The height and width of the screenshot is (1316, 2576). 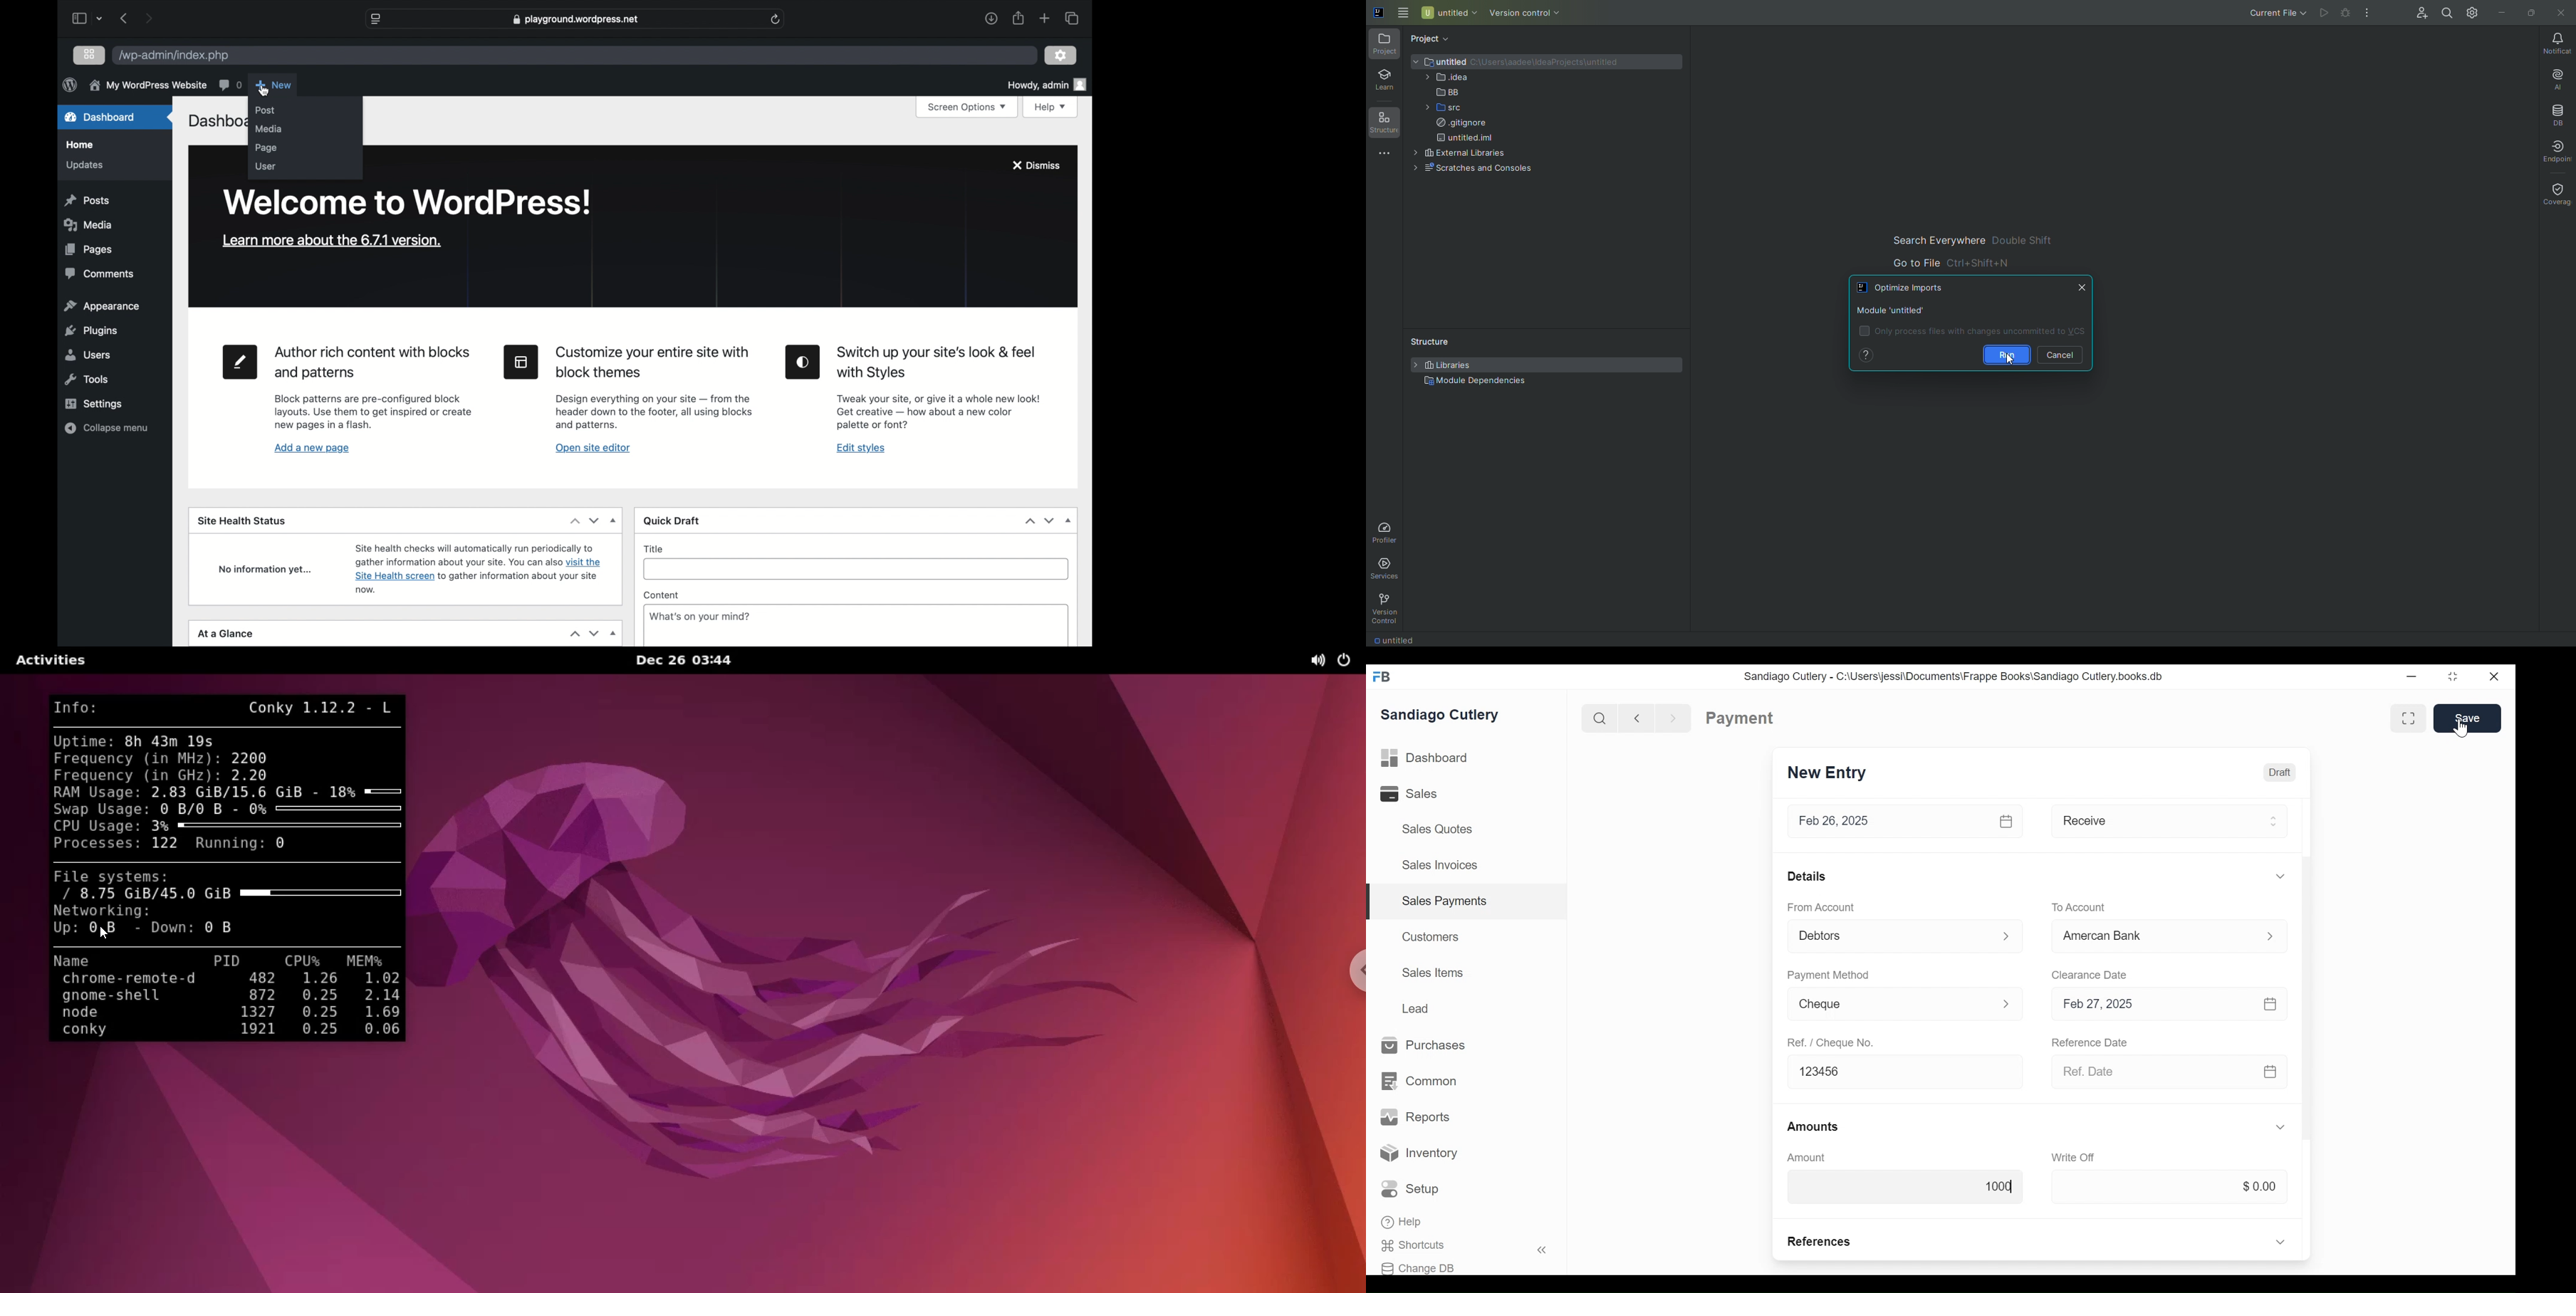 I want to click on Shortcuts, so click(x=1420, y=1246).